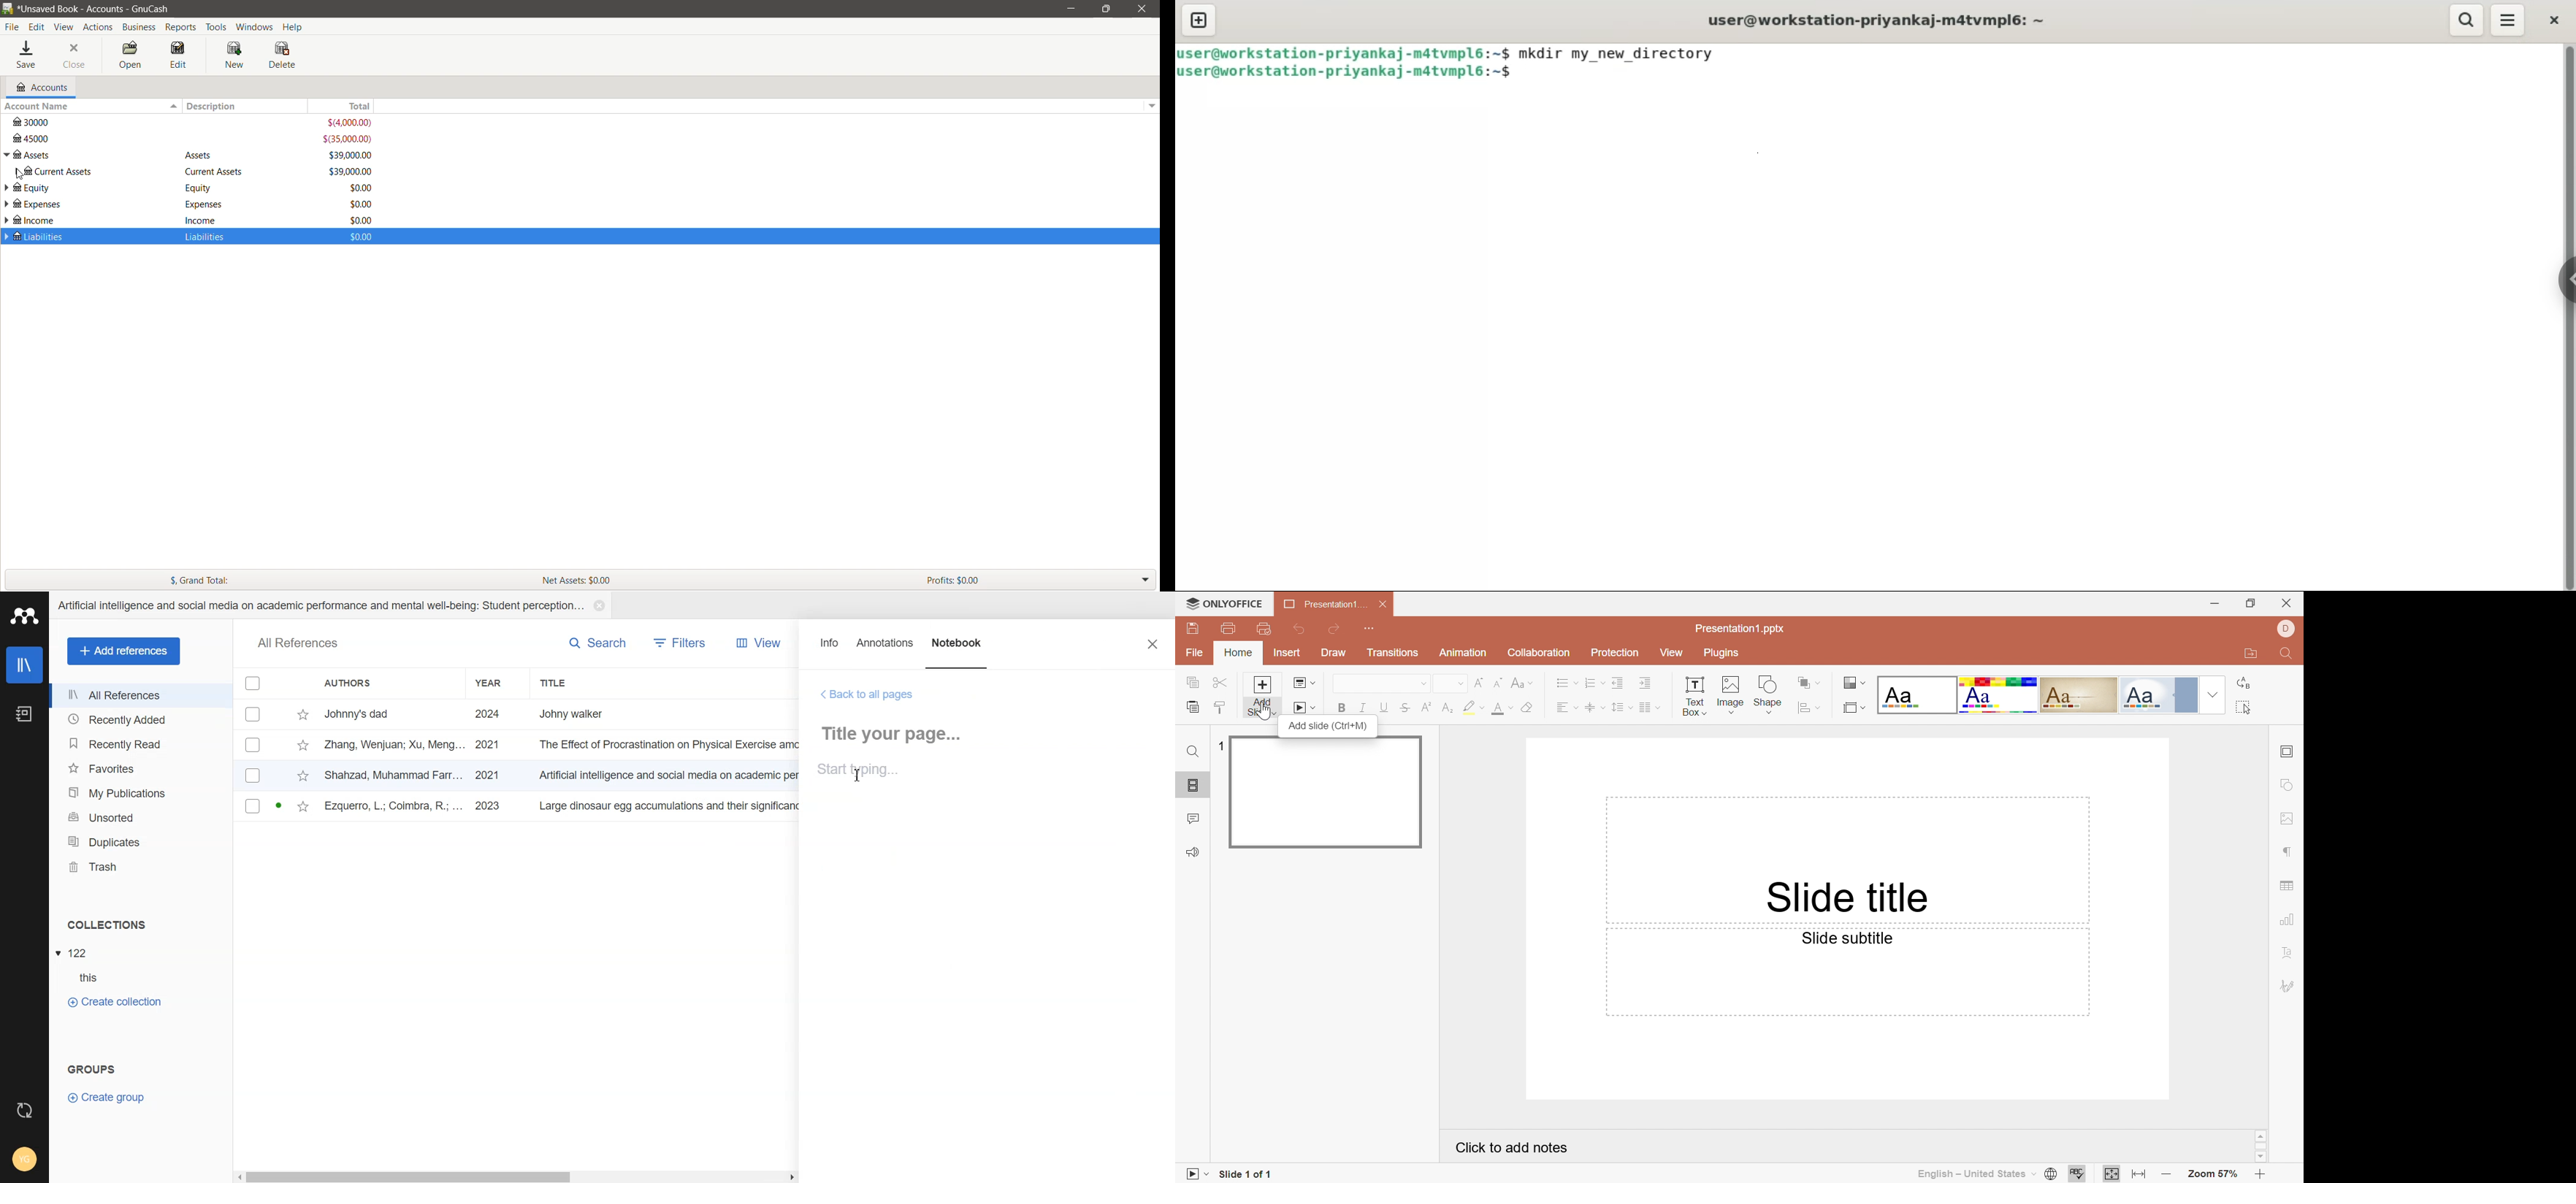 The height and width of the screenshot is (1204, 2576). Describe the element at coordinates (107, 1097) in the screenshot. I see `Crate Group` at that location.